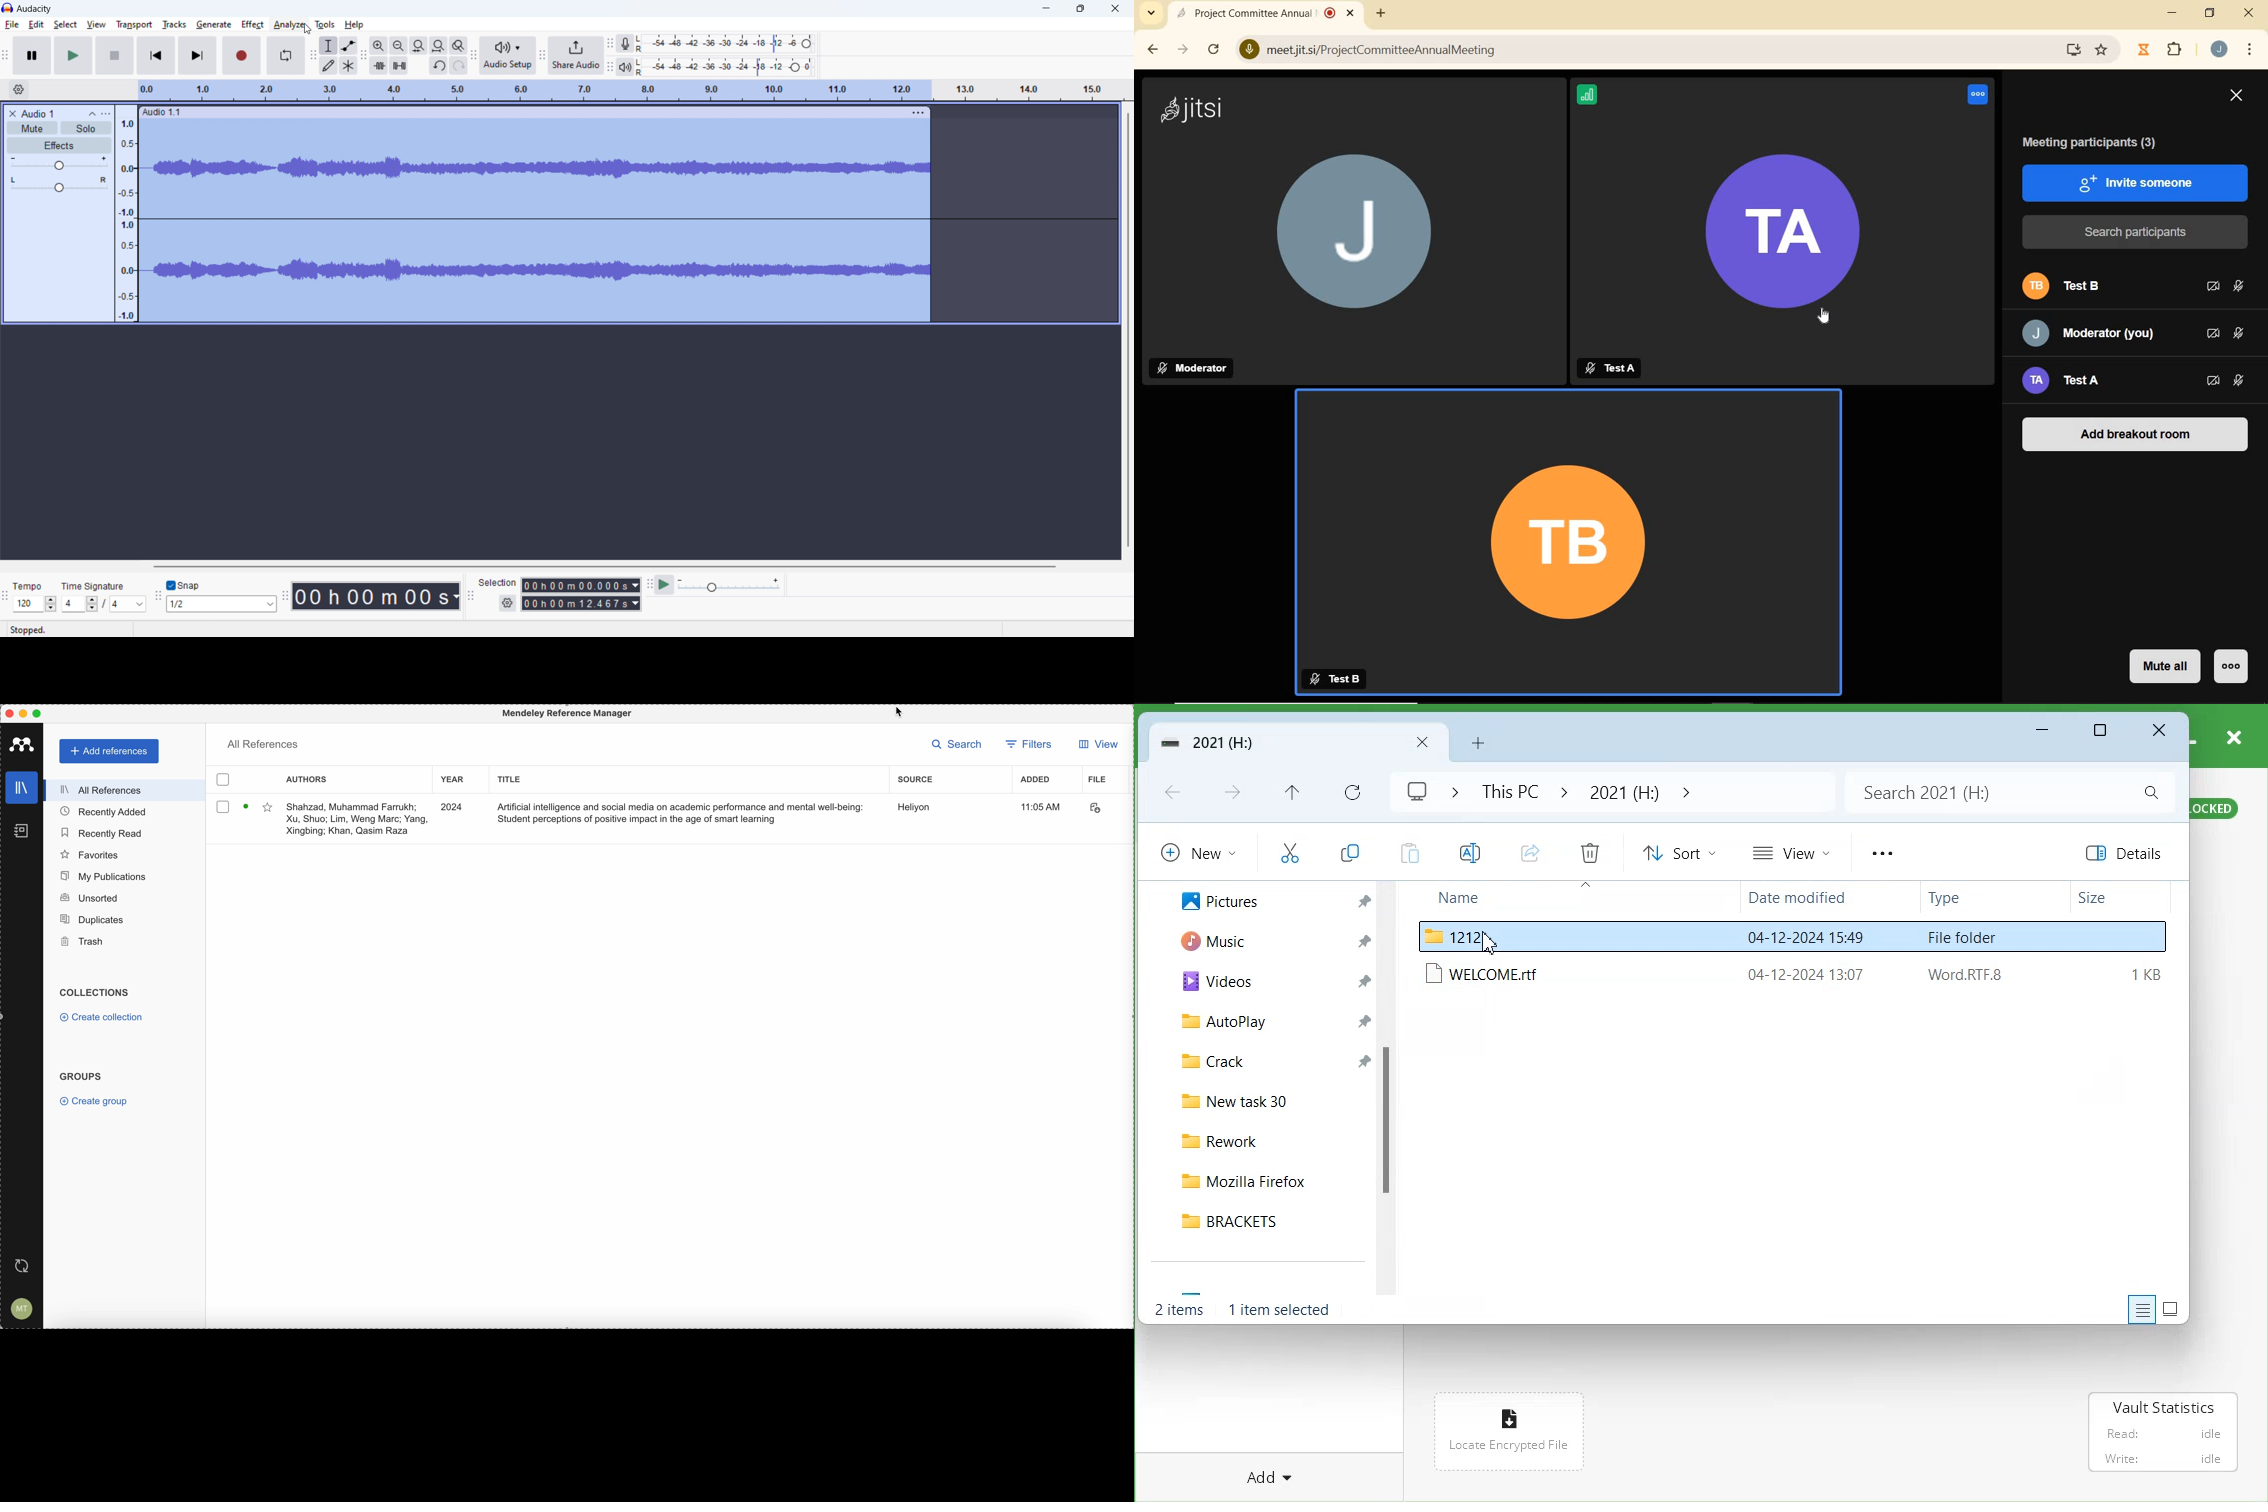  Describe the element at coordinates (1269, 1220) in the screenshot. I see `BRACKETS` at that location.